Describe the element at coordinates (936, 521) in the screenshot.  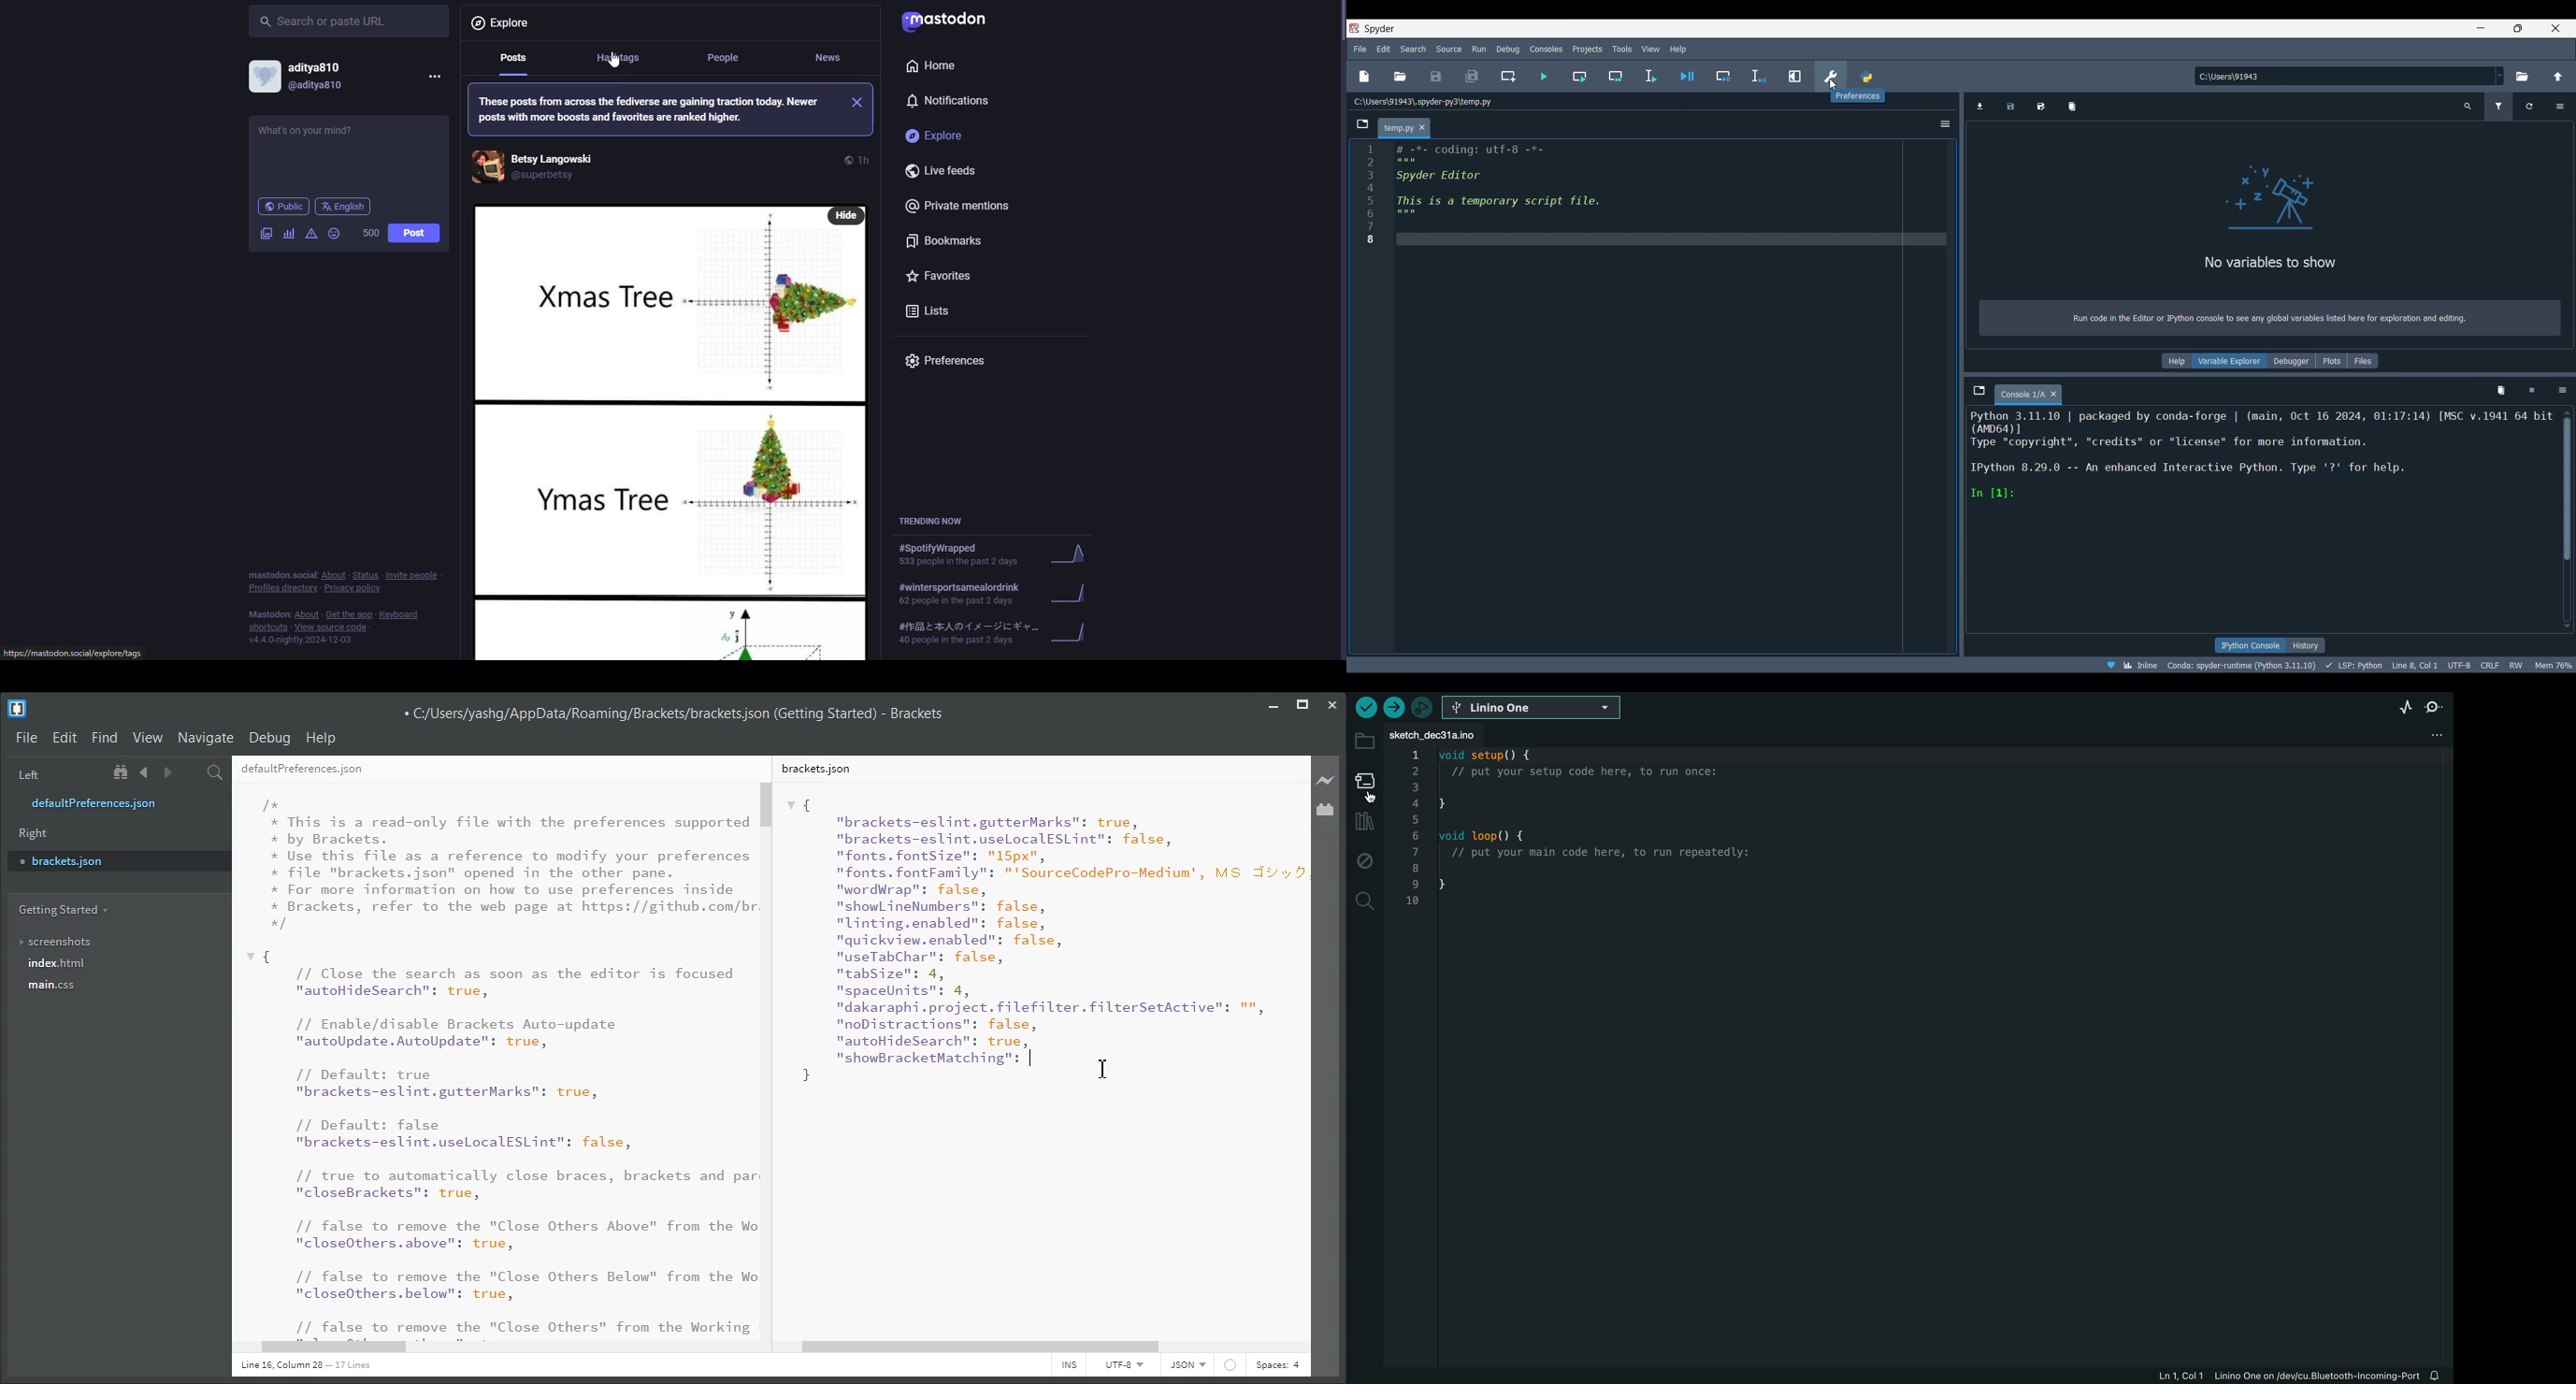
I see `trending ` at that location.